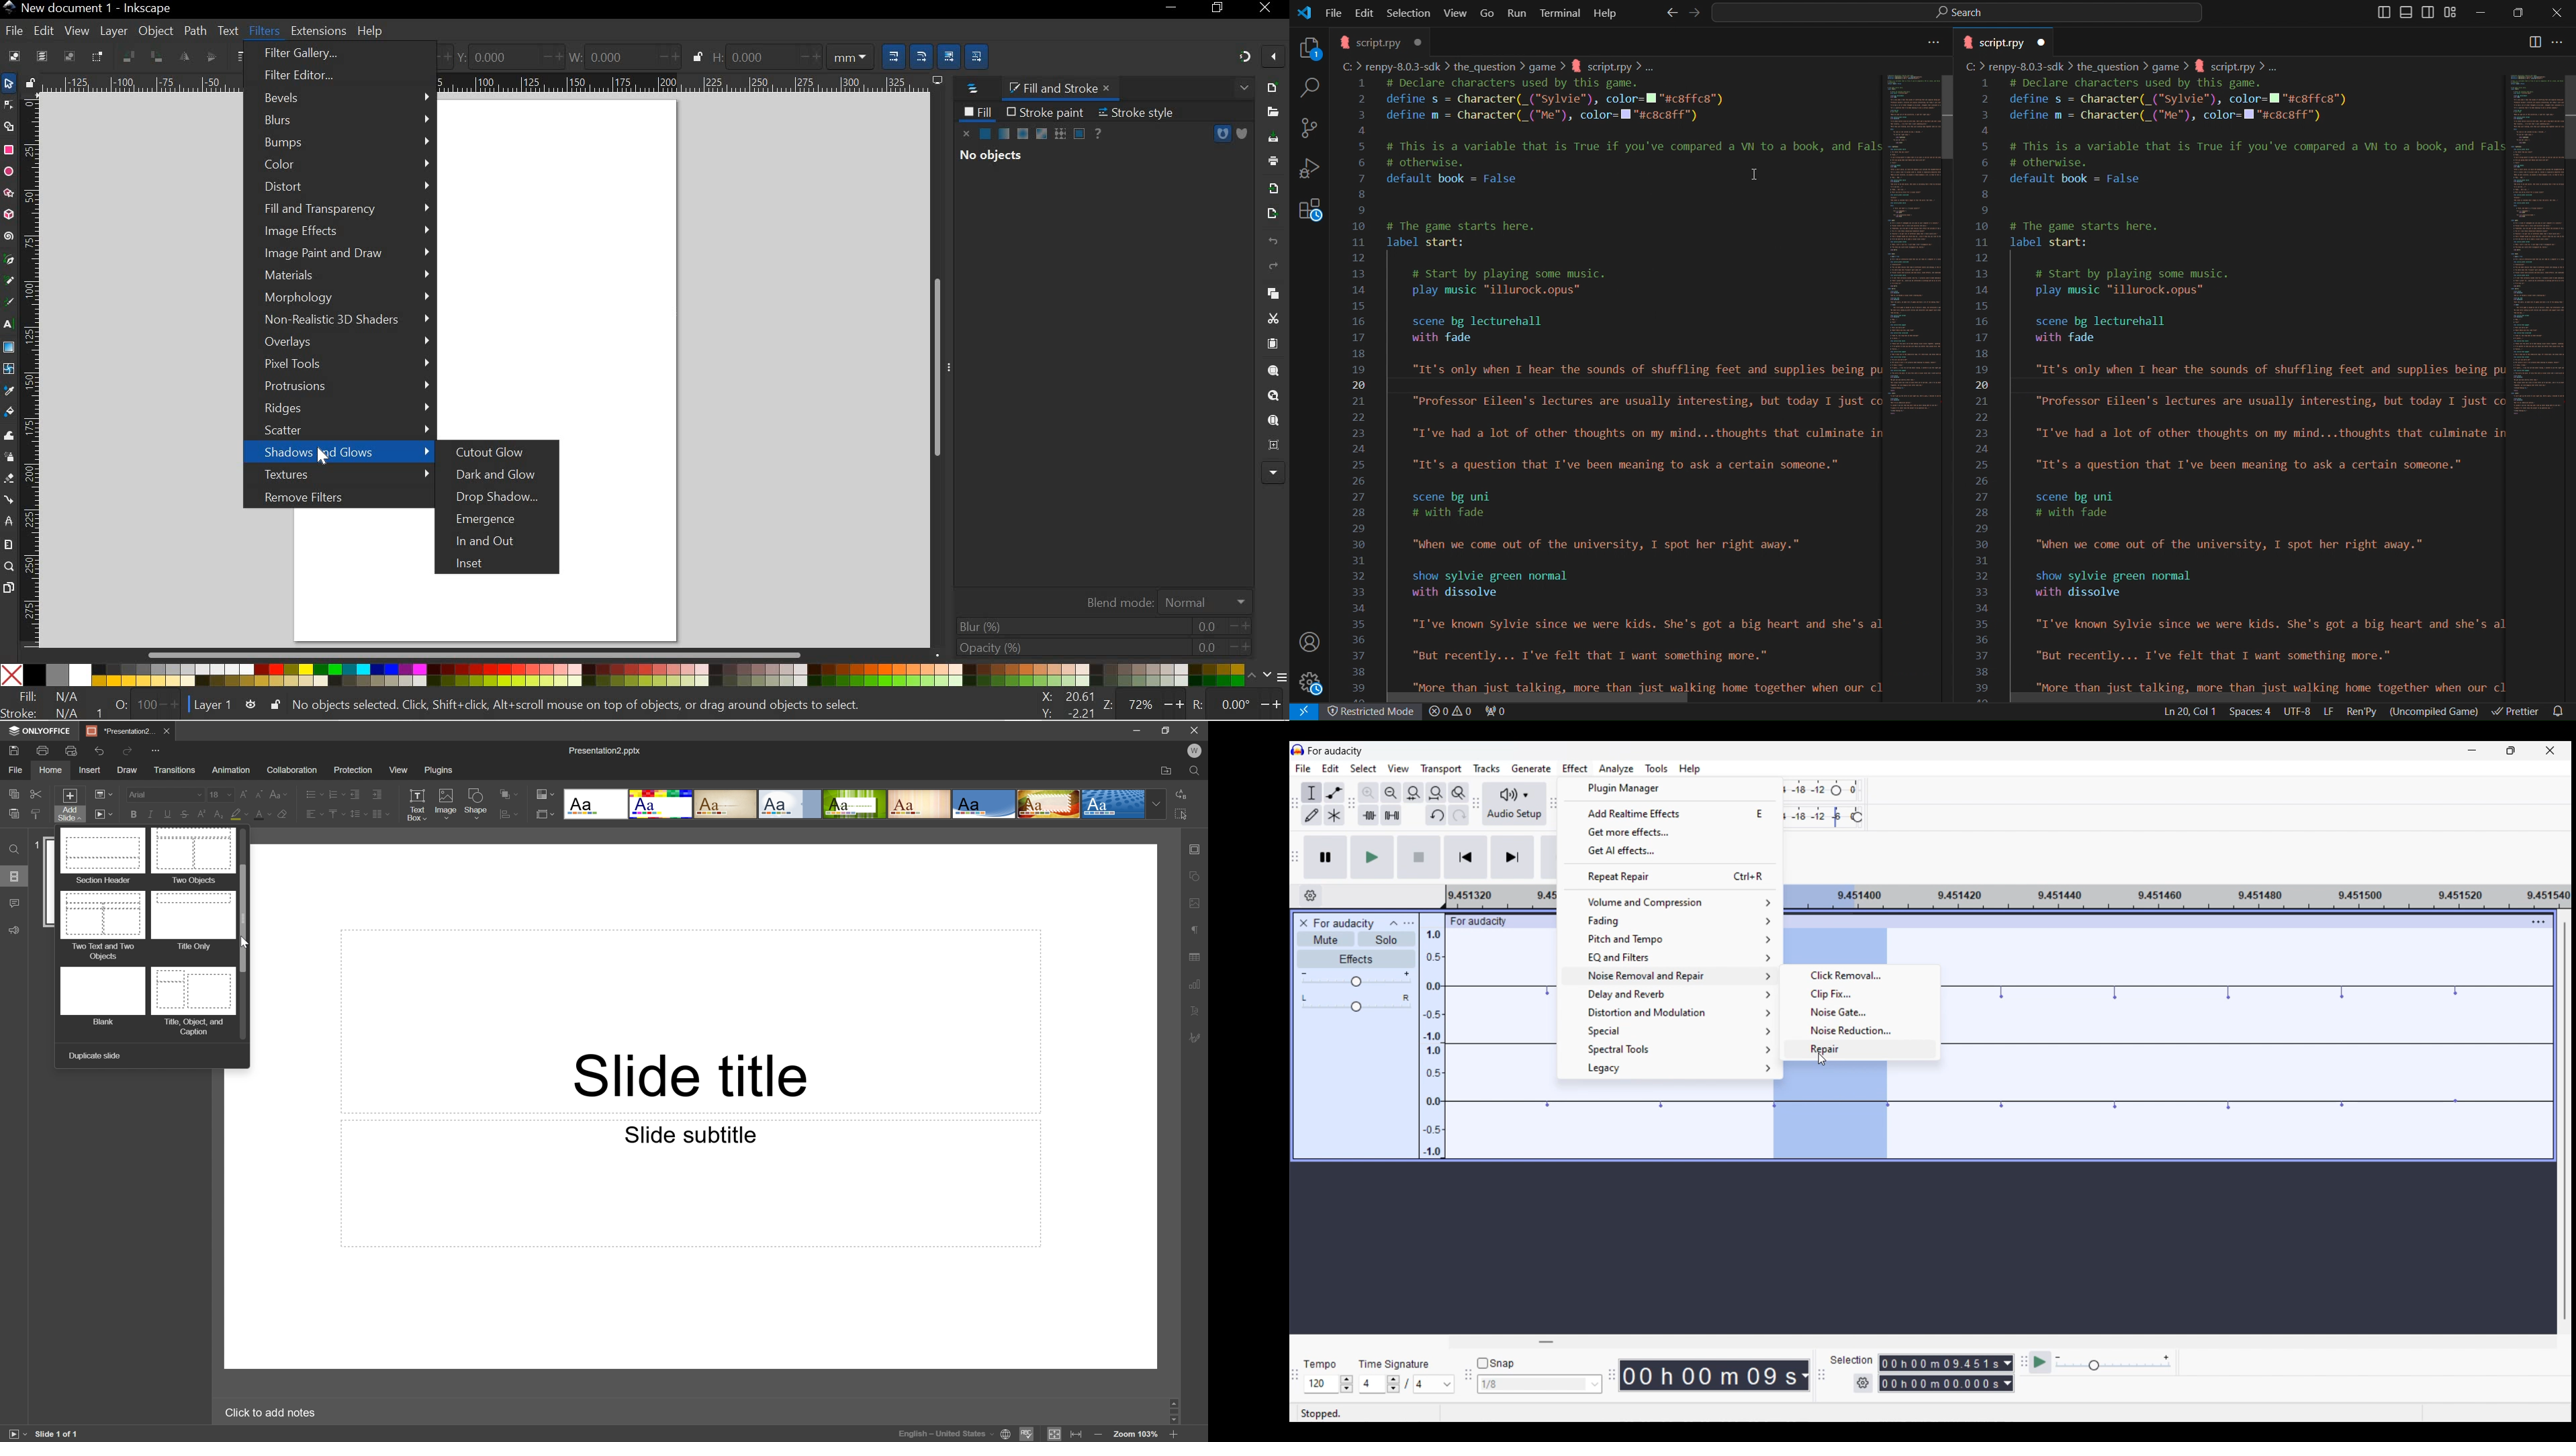 This screenshot has height=1456, width=2576. I want to click on Multi-tool, so click(1335, 815).